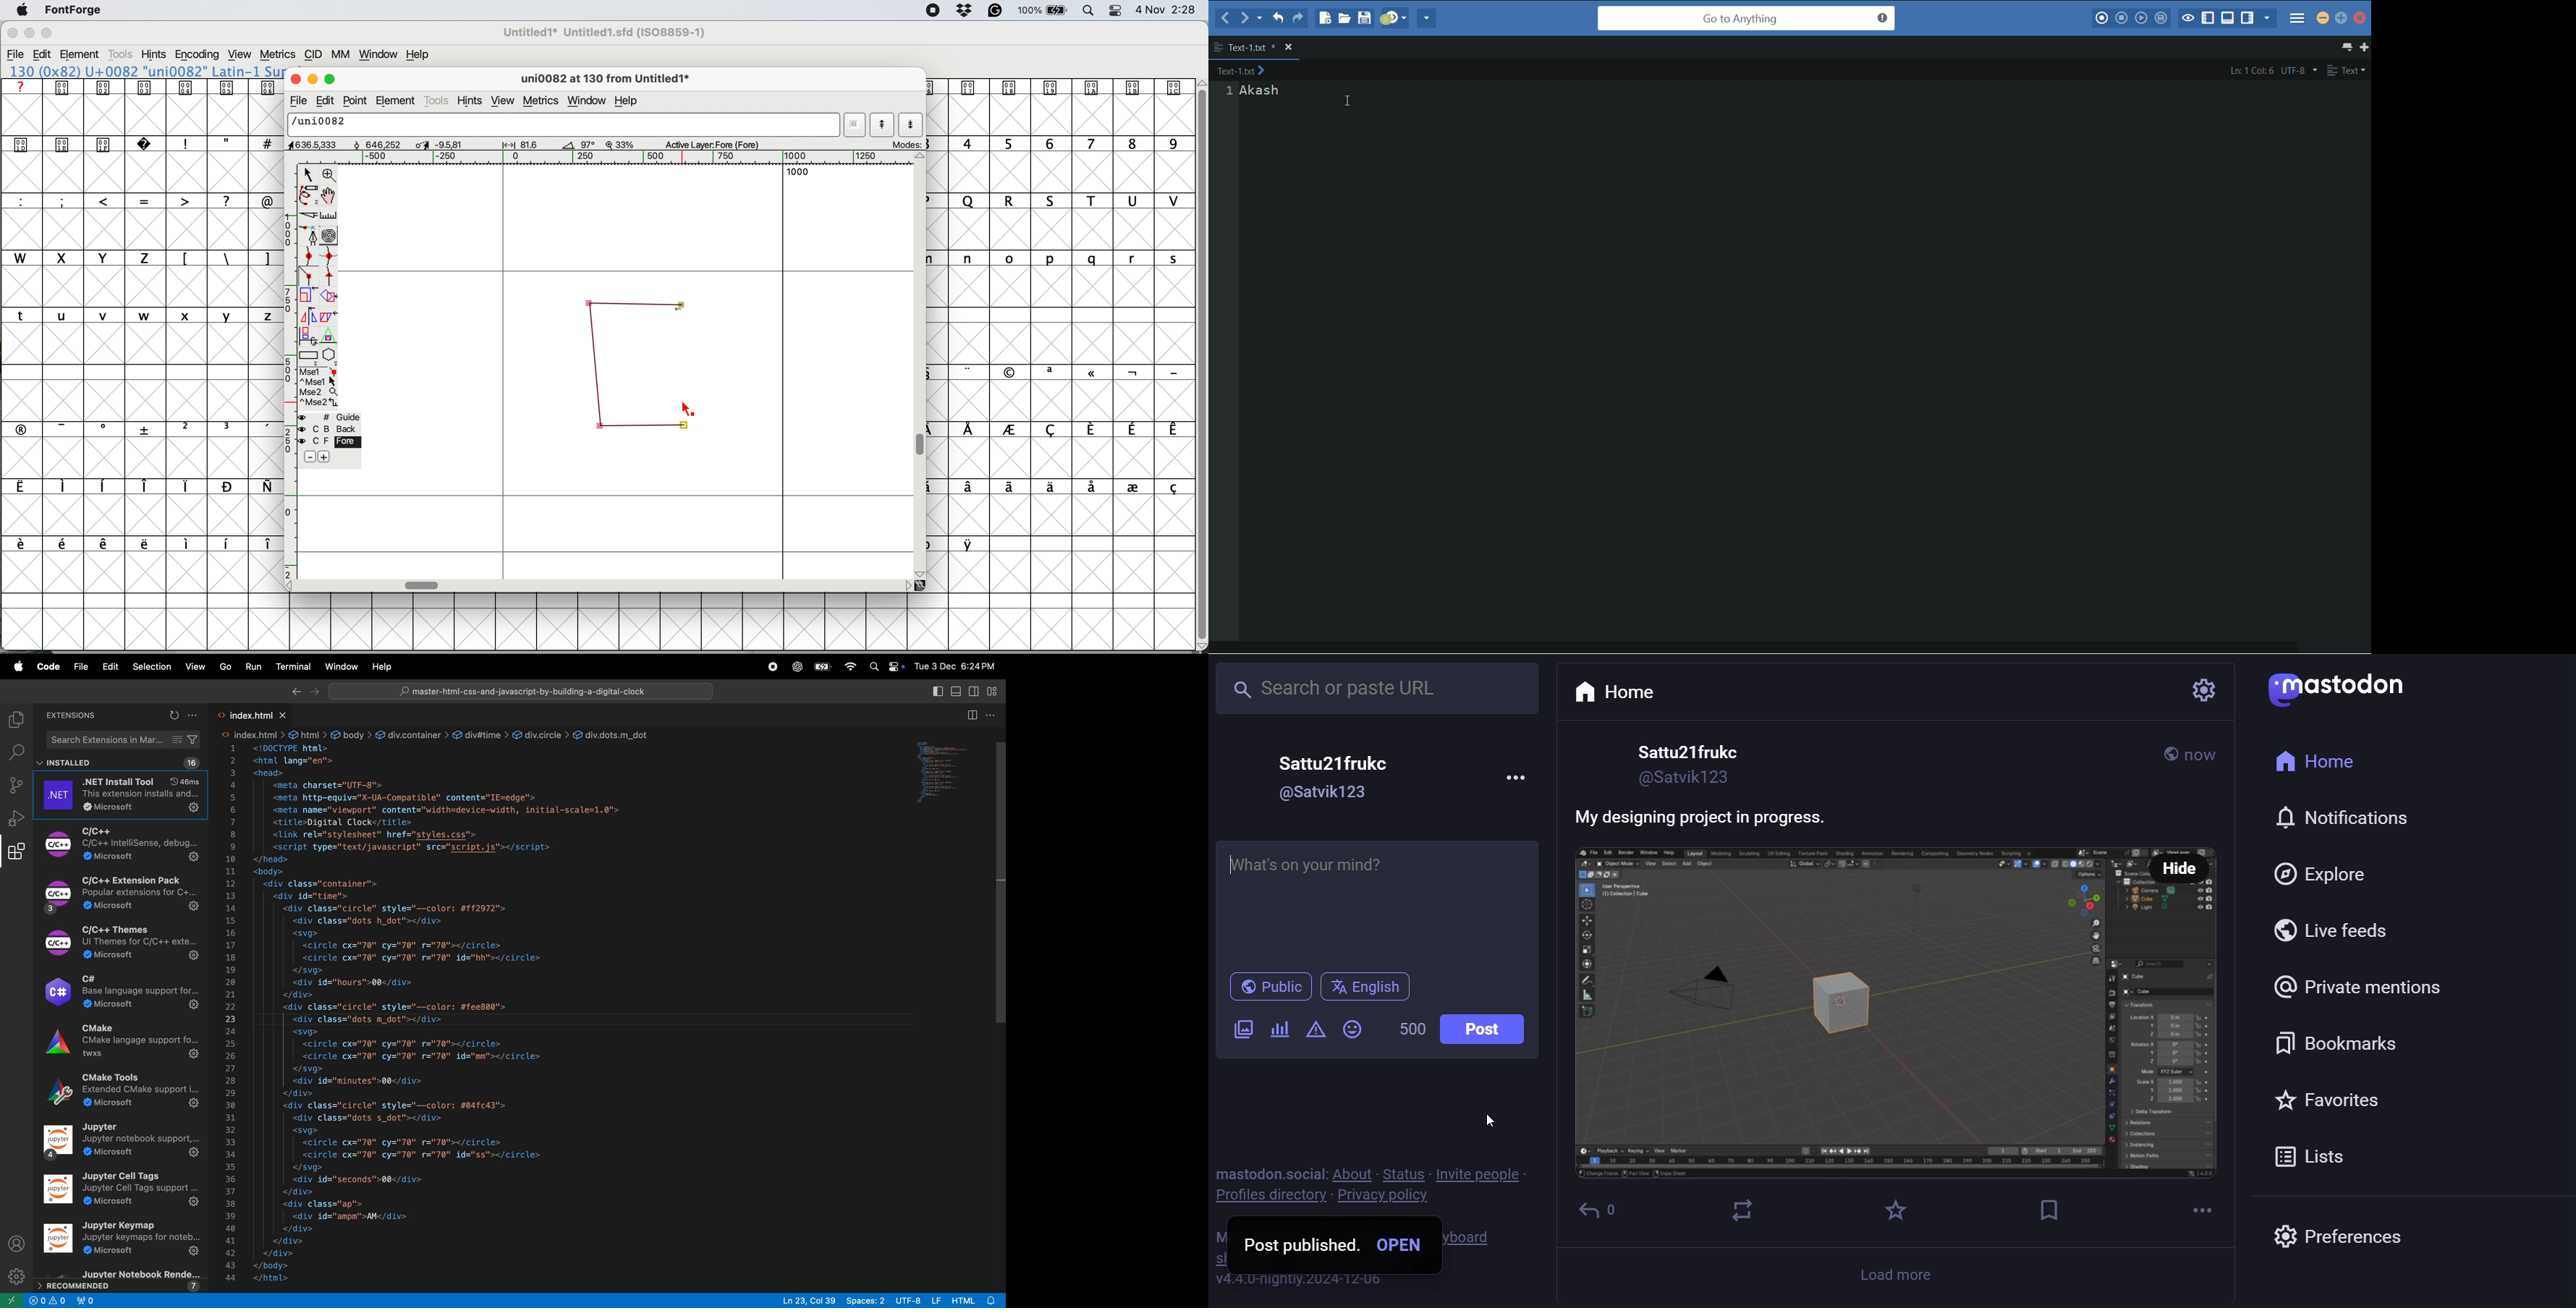 Image resolution: width=2576 pixels, height=1316 pixels. What do you see at coordinates (397, 100) in the screenshot?
I see `element` at bounding box center [397, 100].